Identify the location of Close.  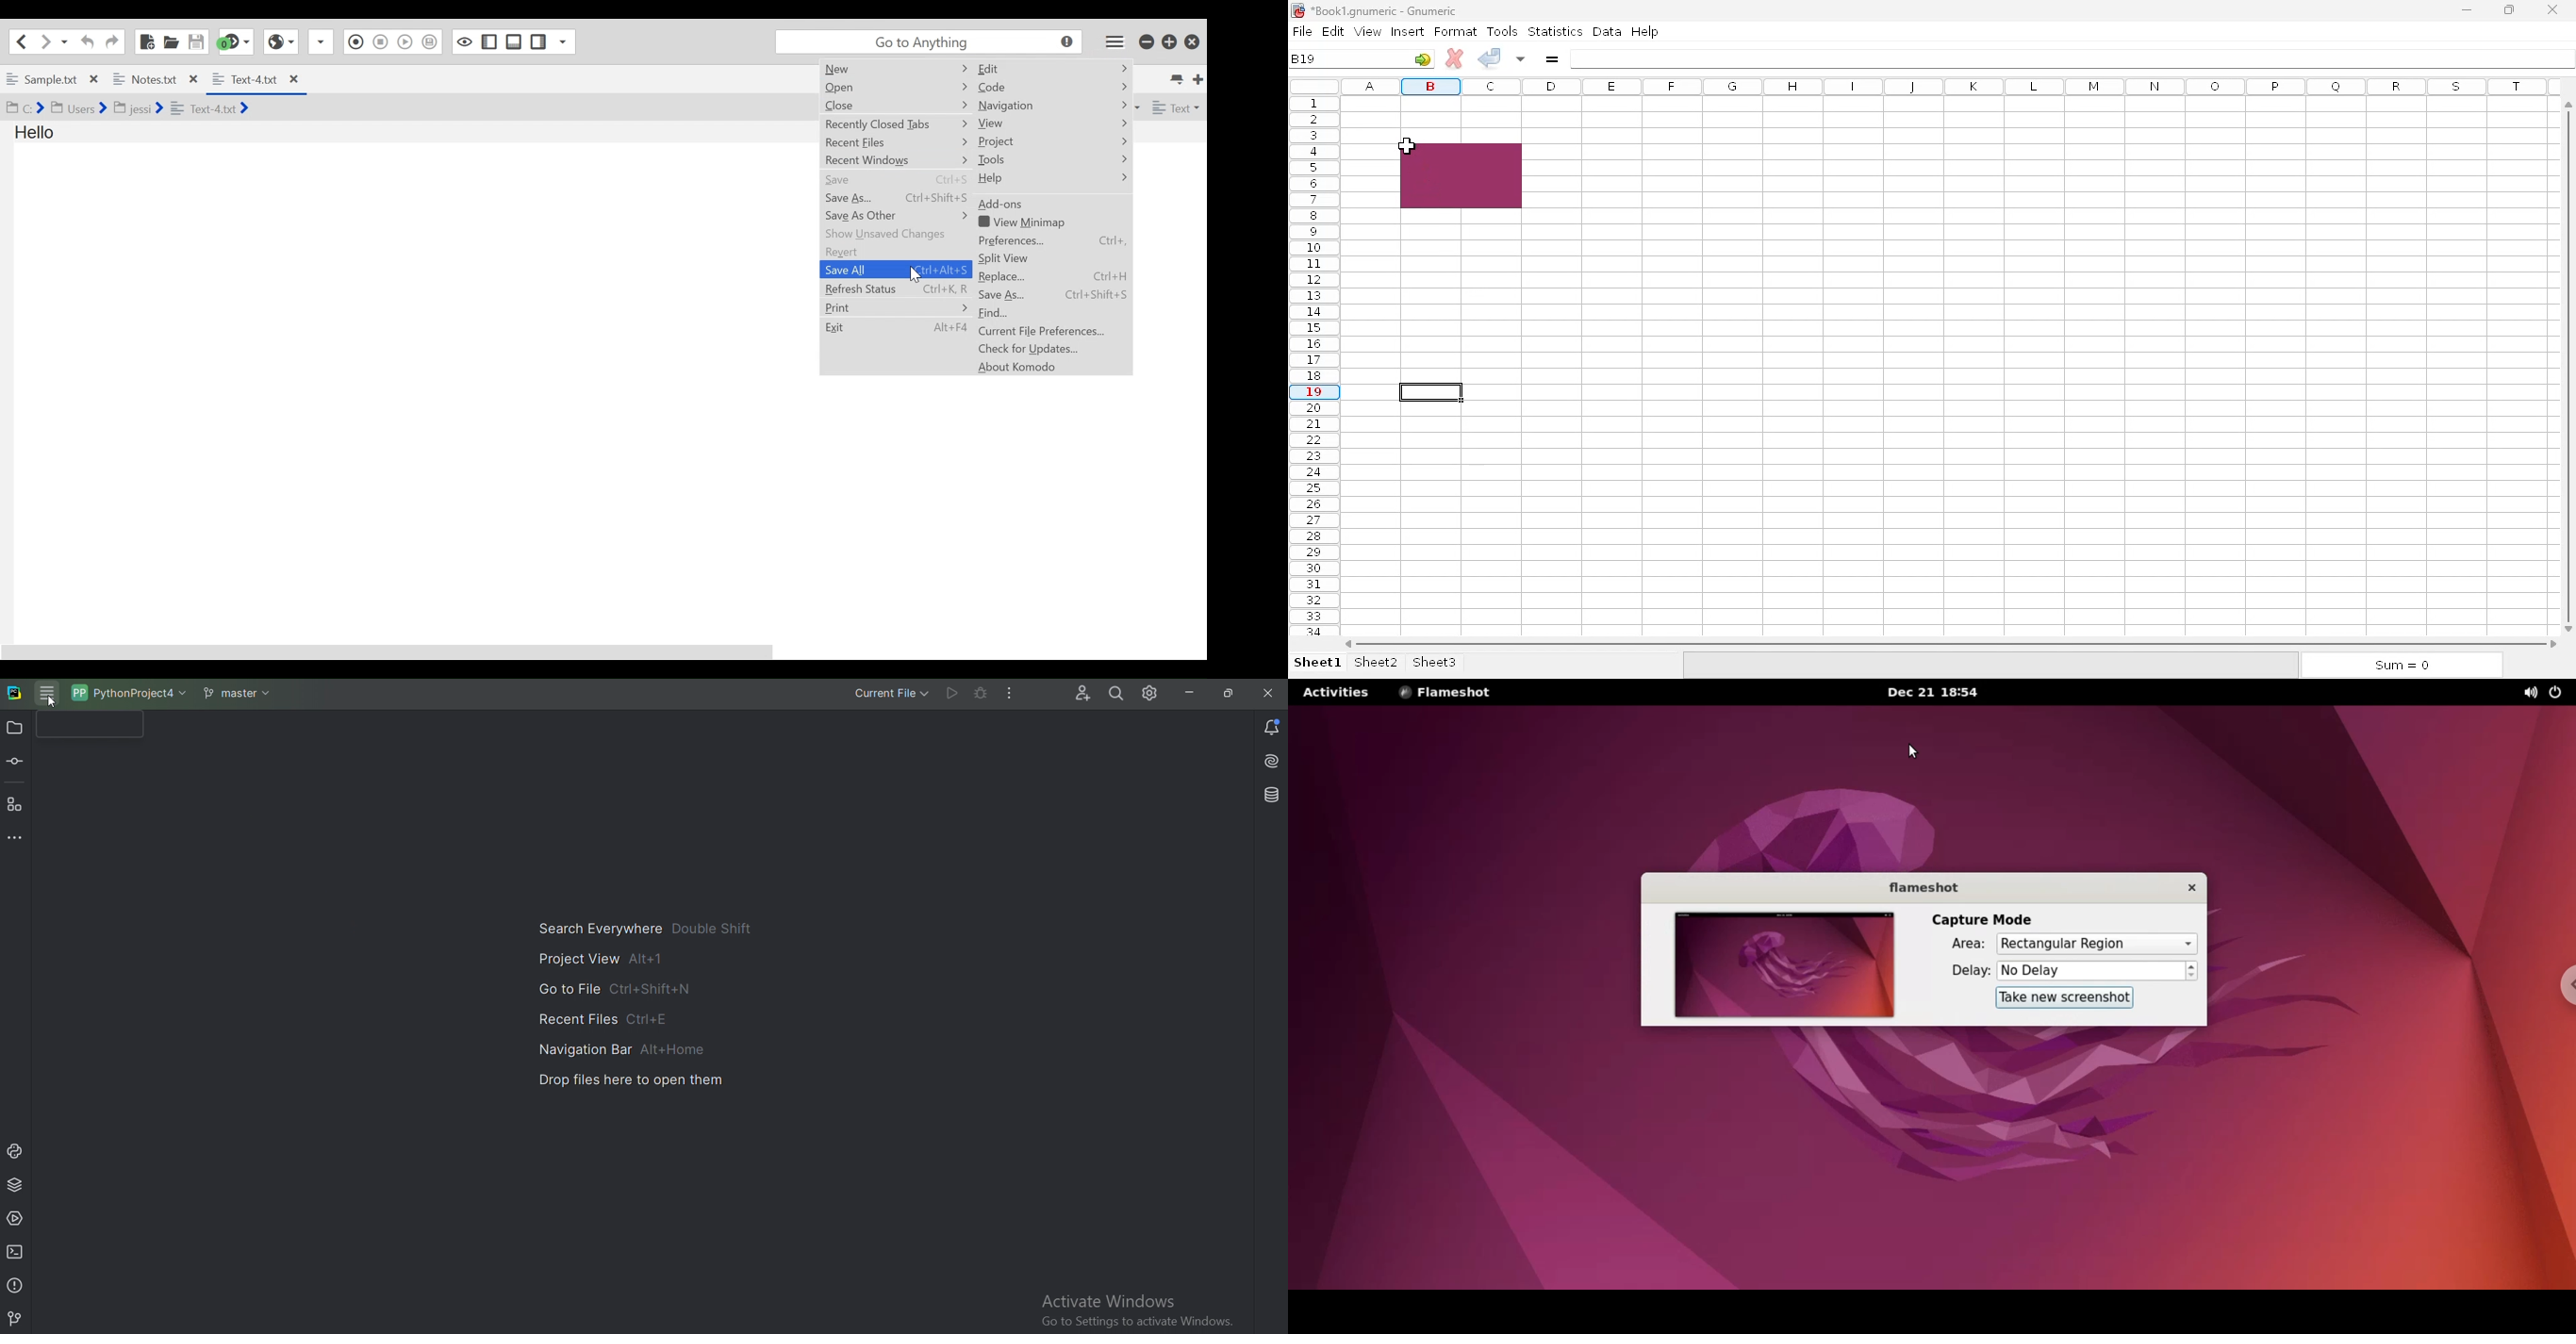
(1192, 42).